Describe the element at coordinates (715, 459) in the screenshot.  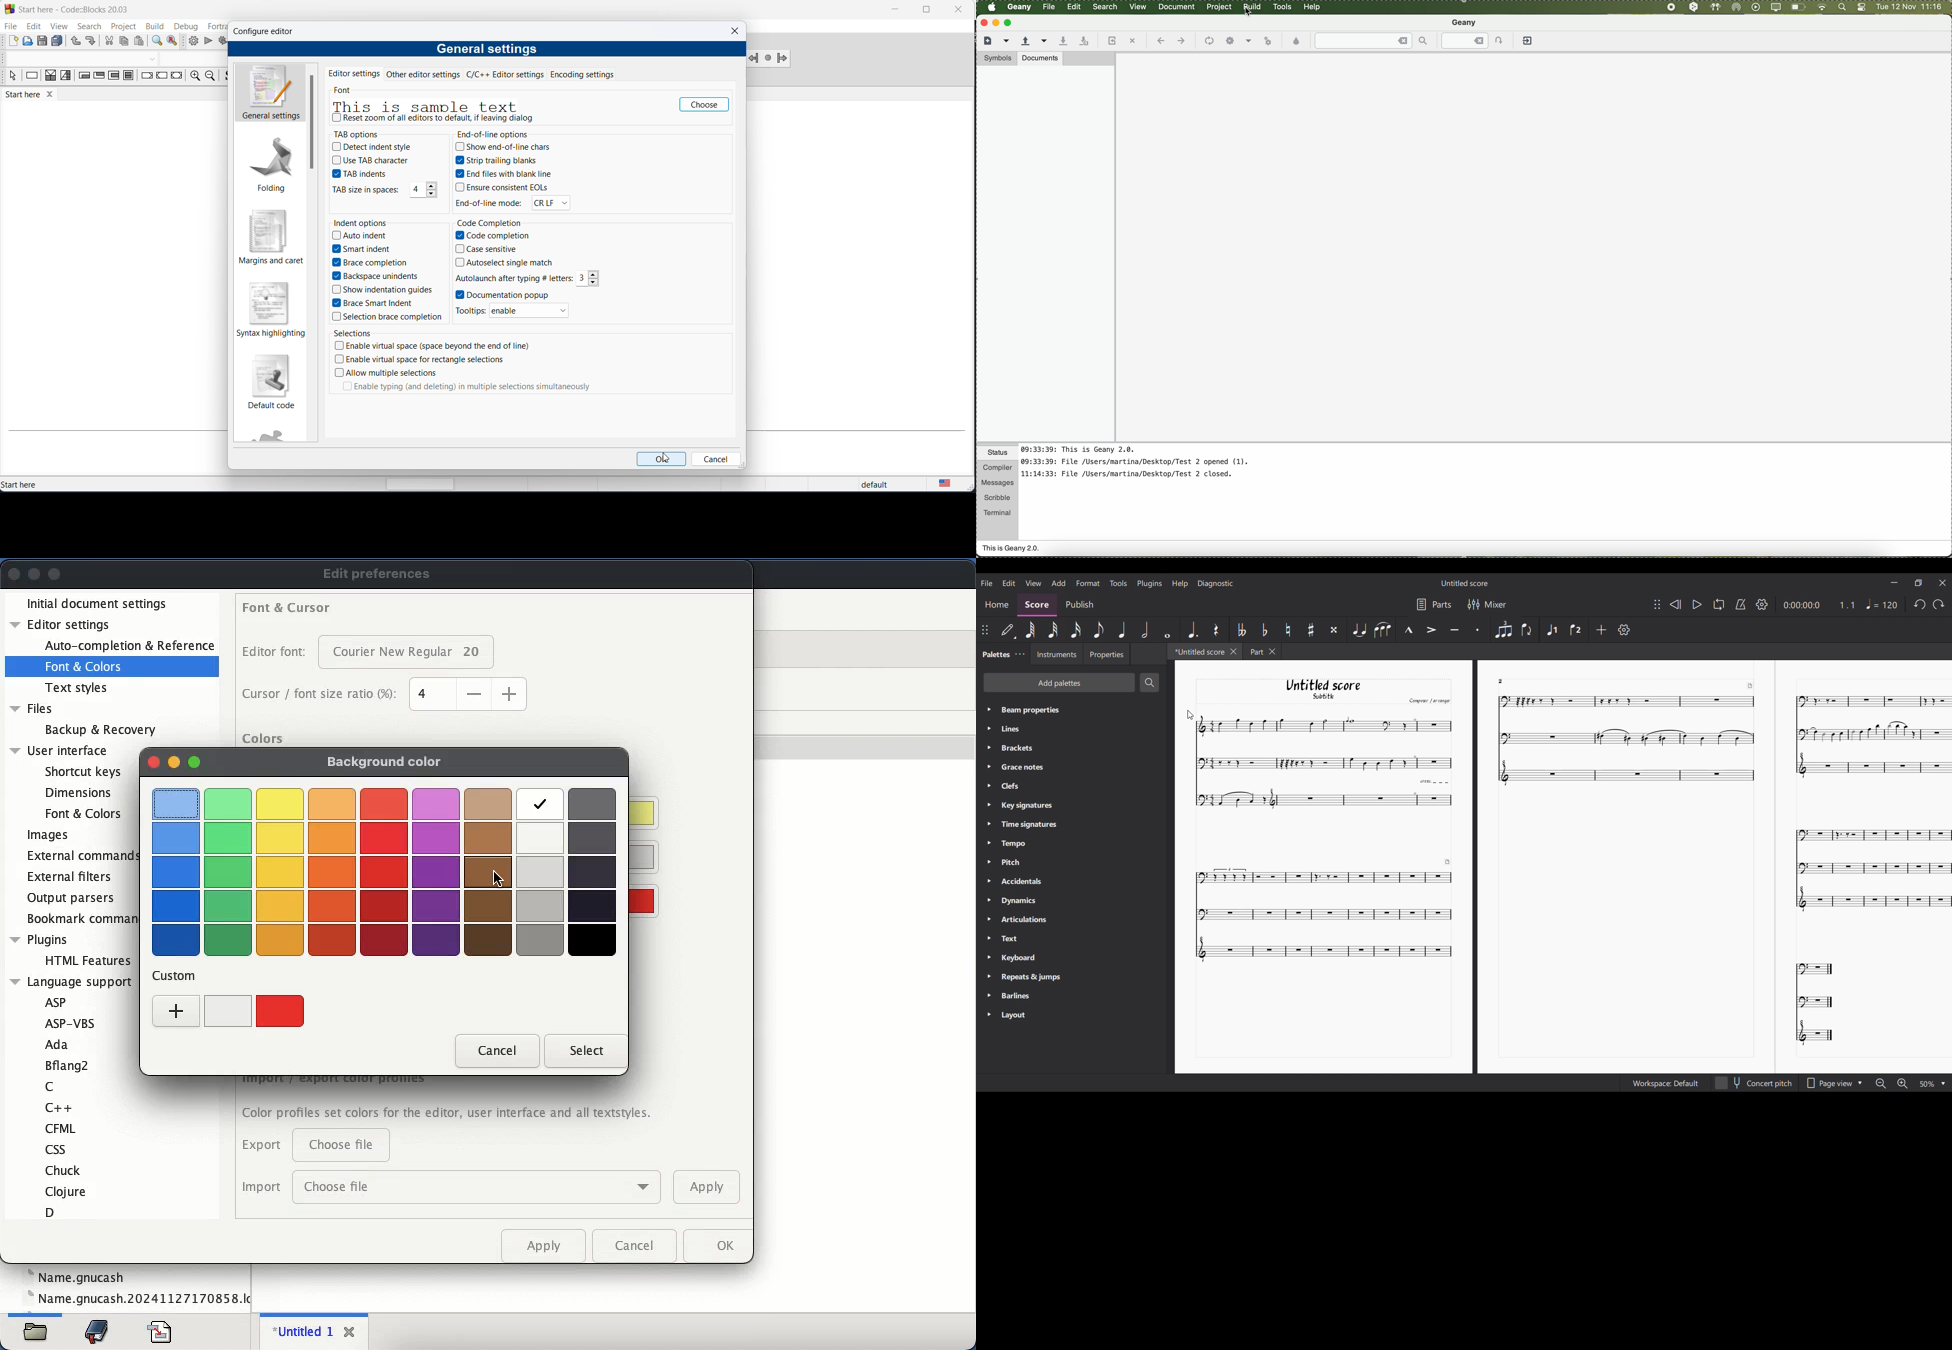
I see `cancel` at that location.